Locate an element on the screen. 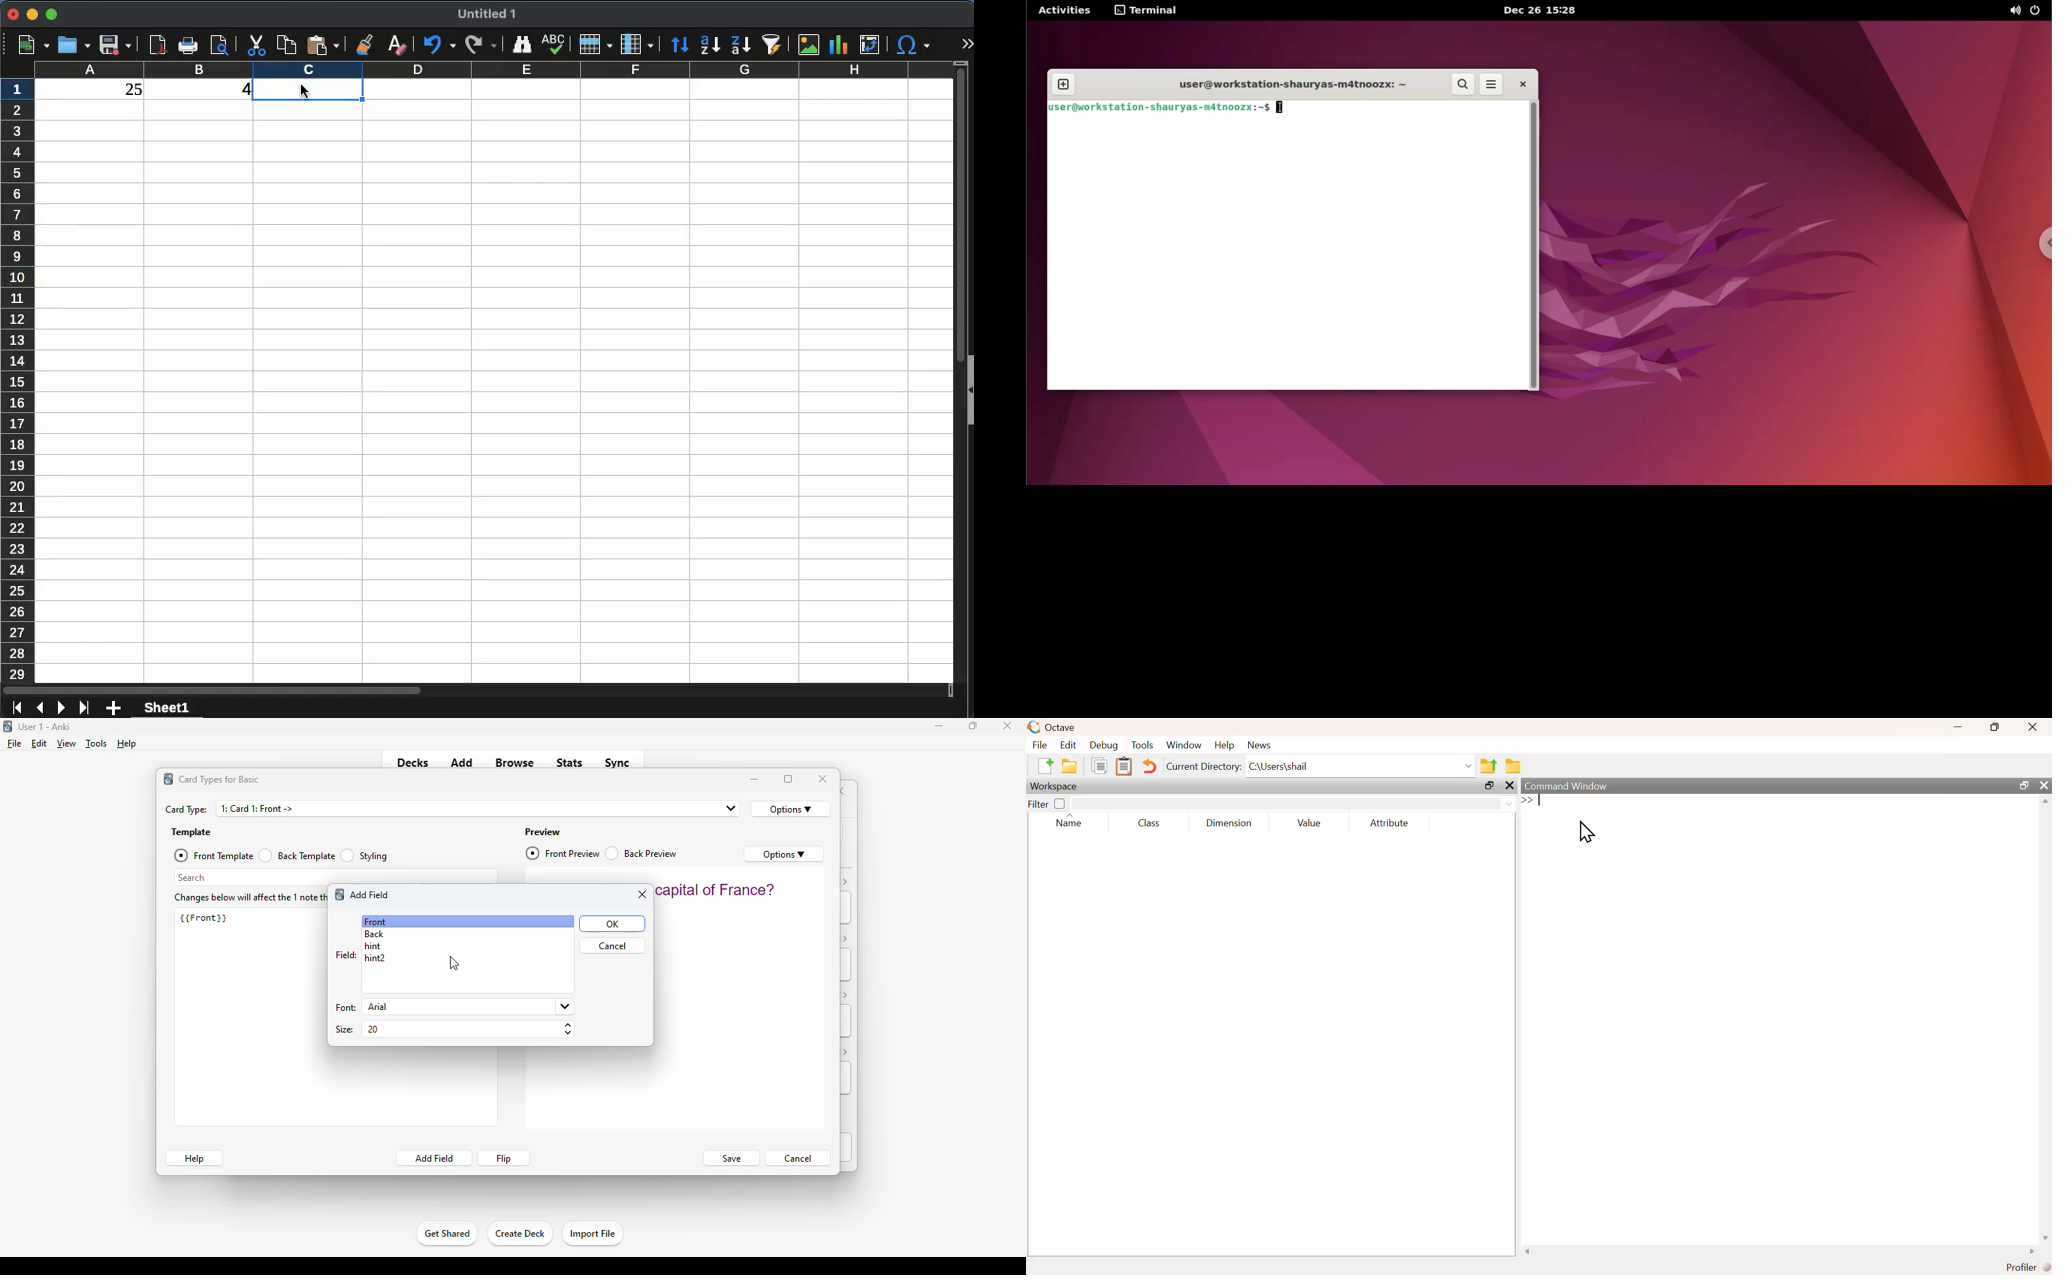 The height and width of the screenshot is (1288, 2072). decks is located at coordinates (413, 762).